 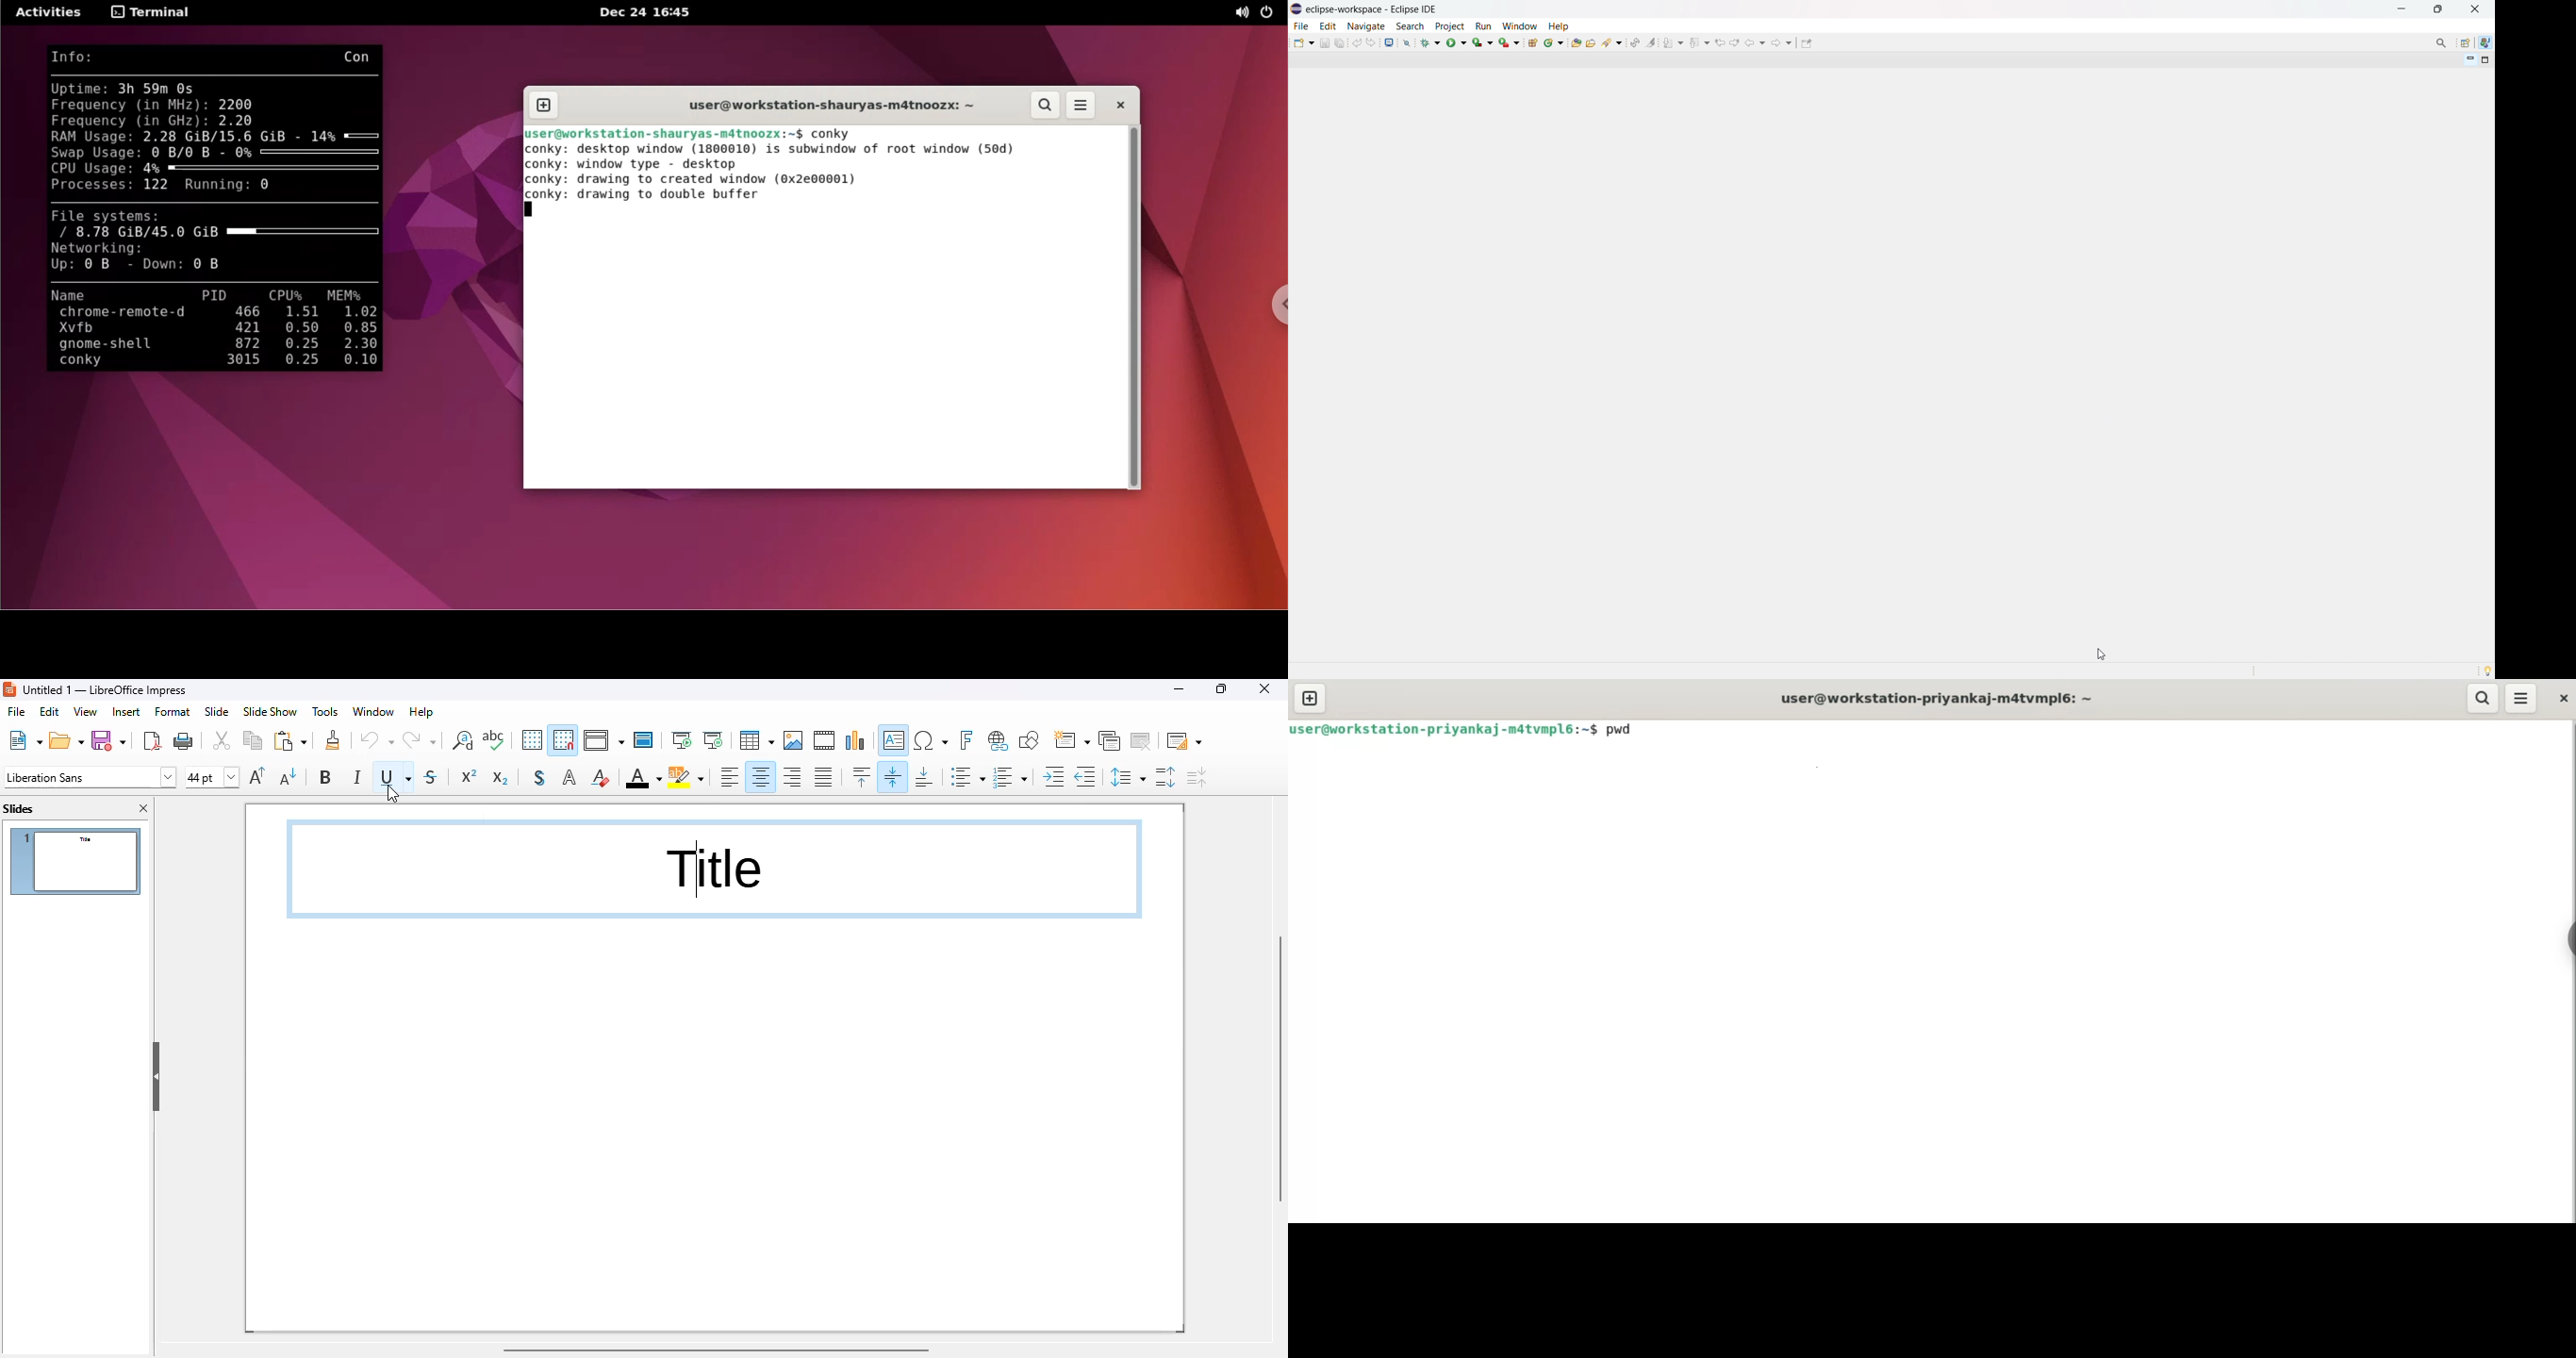 What do you see at coordinates (421, 739) in the screenshot?
I see `redo` at bounding box center [421, 739].